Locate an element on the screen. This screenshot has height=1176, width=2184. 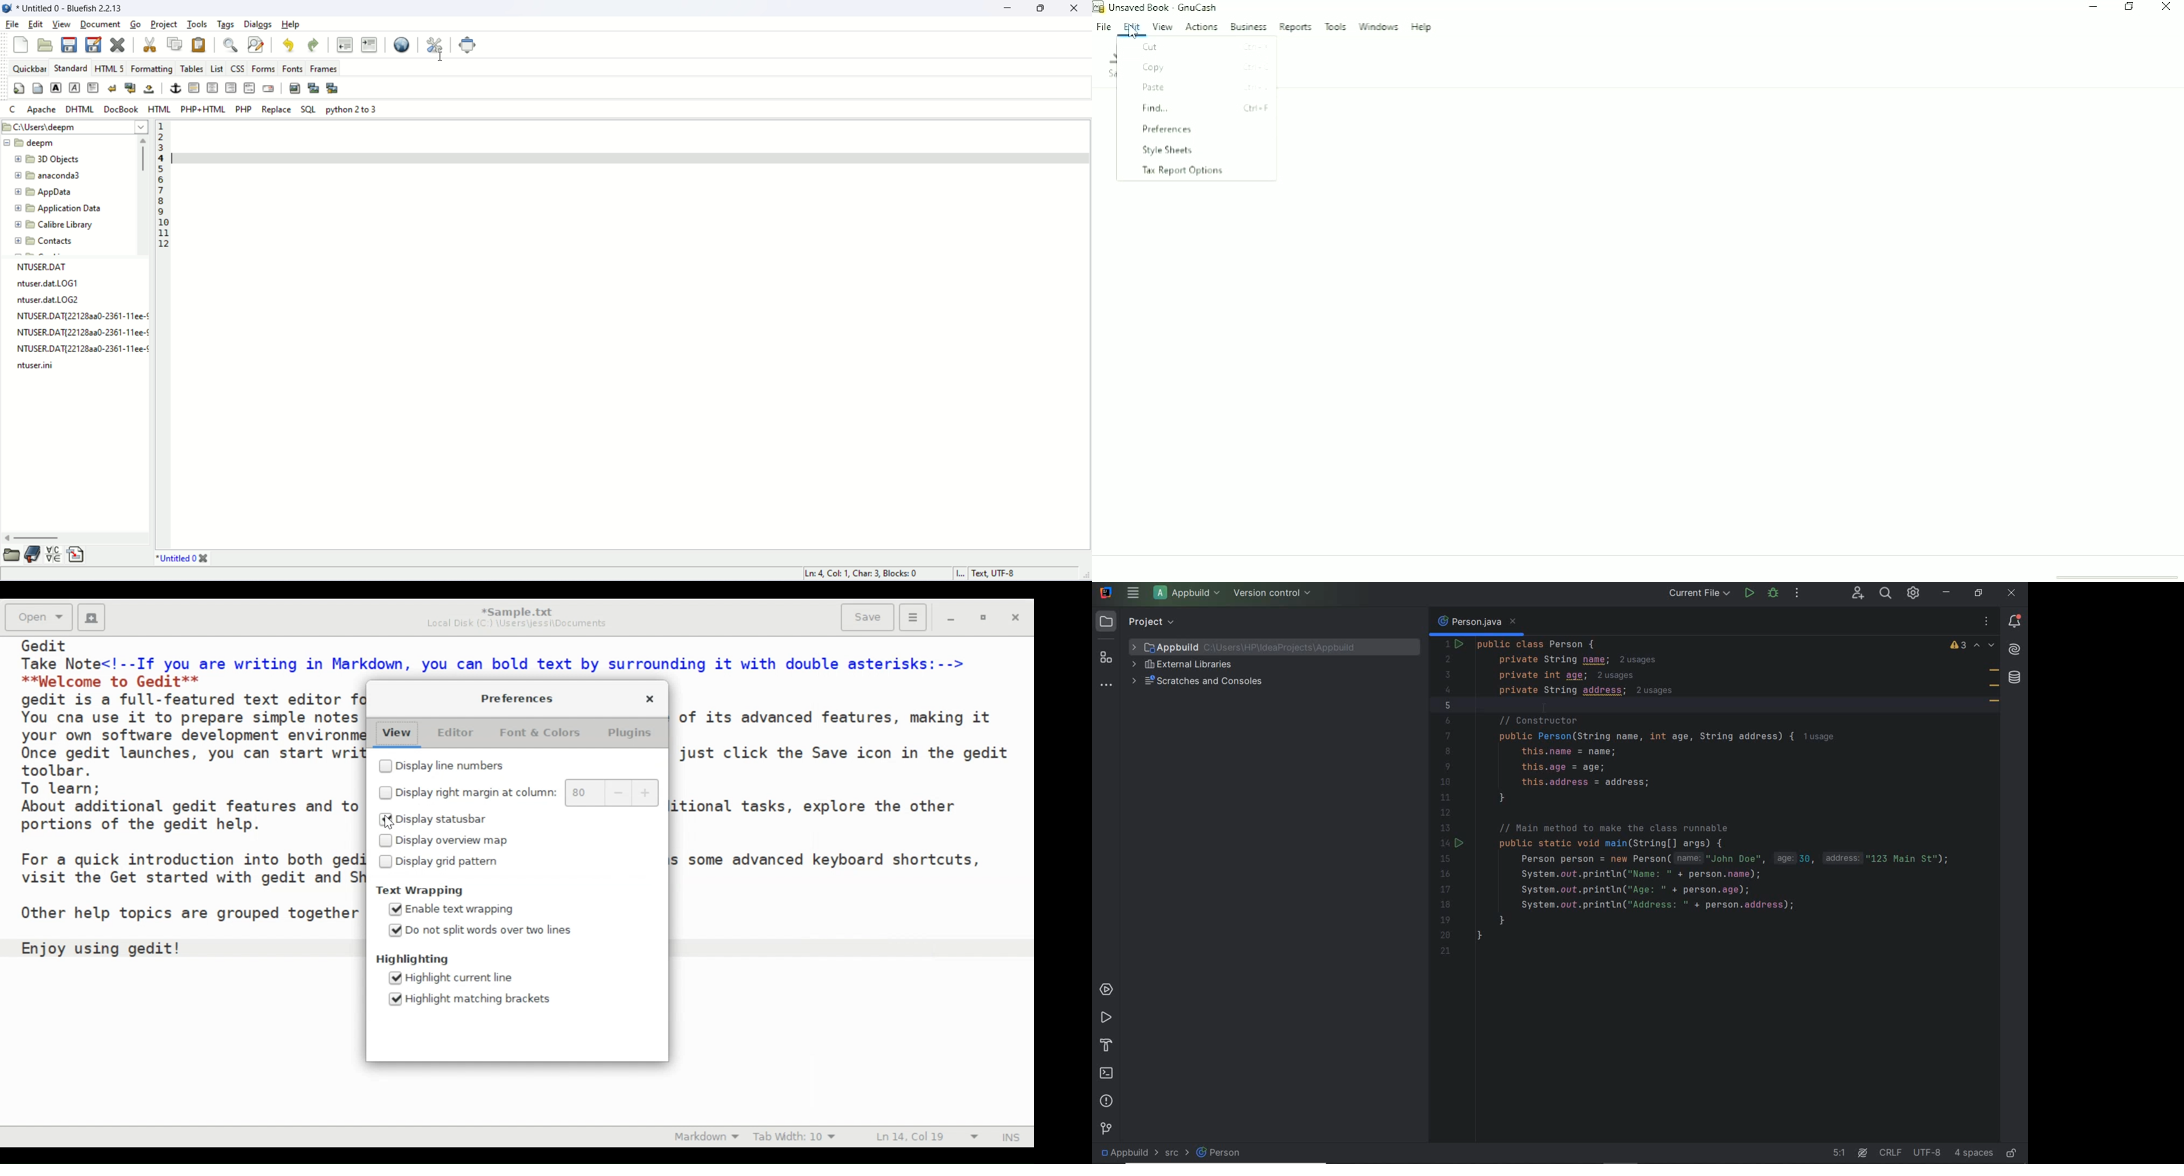
Copy is located at coordinates (1199, 68).